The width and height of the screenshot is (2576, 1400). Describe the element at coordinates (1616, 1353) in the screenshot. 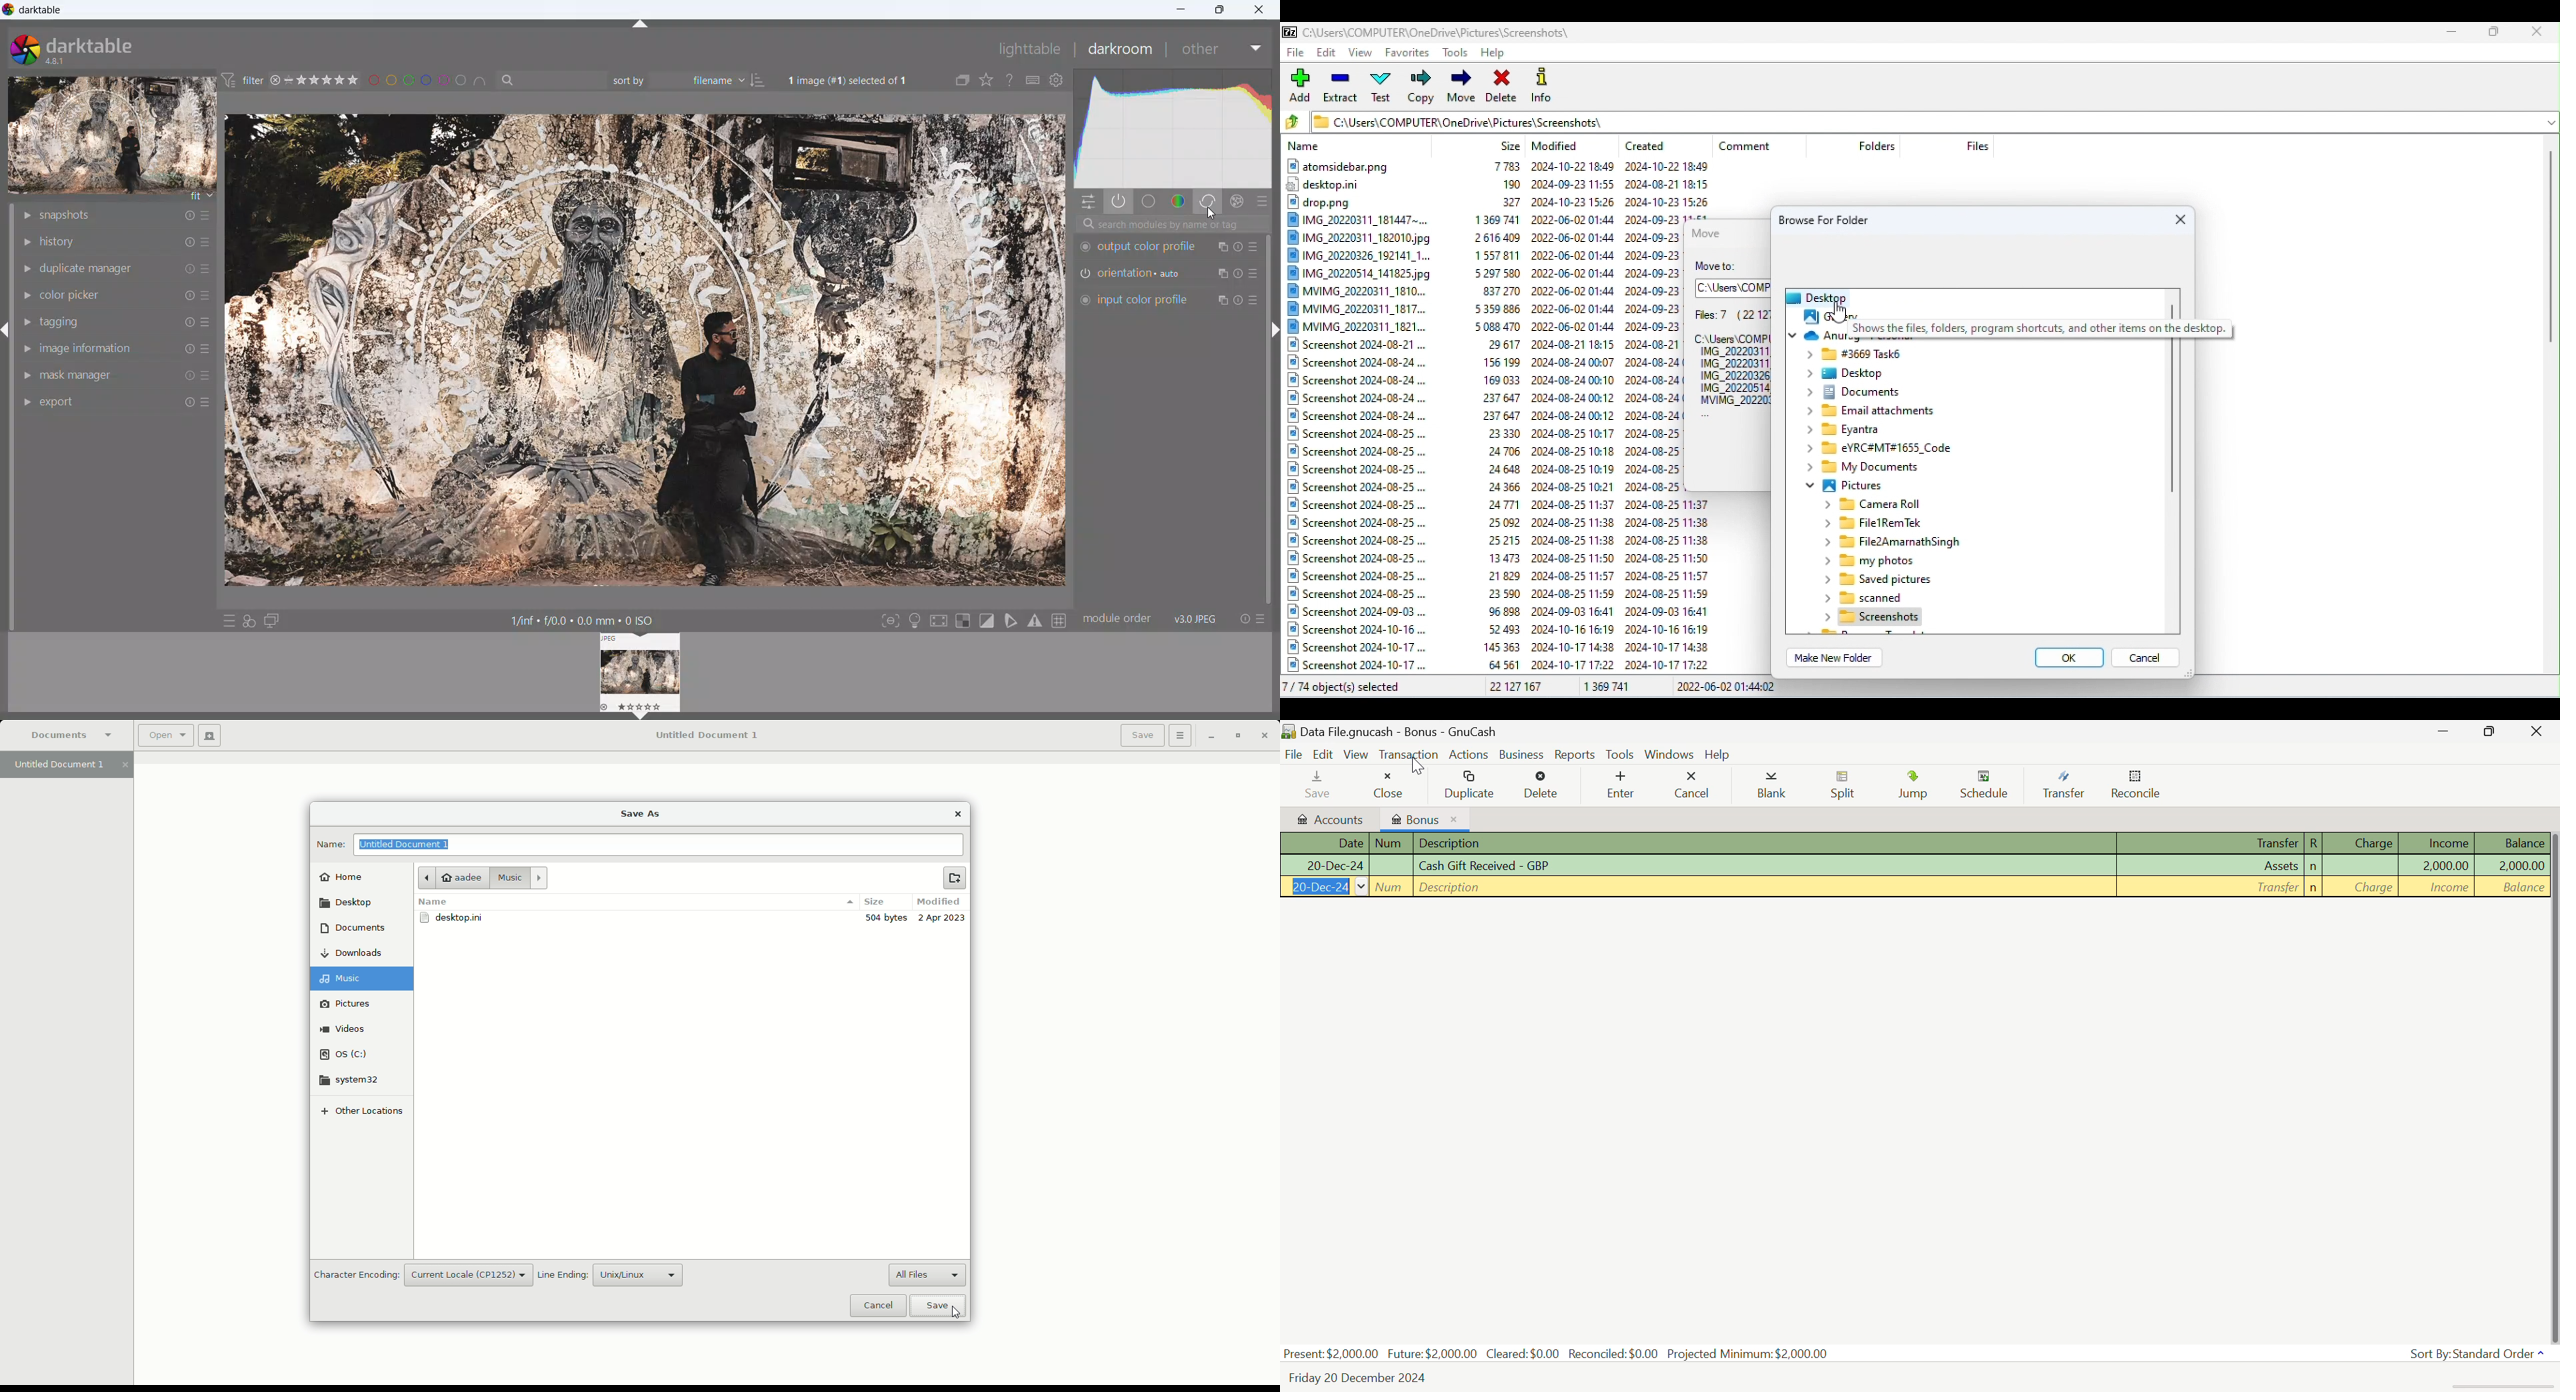

I see `Reconciled` at that location.